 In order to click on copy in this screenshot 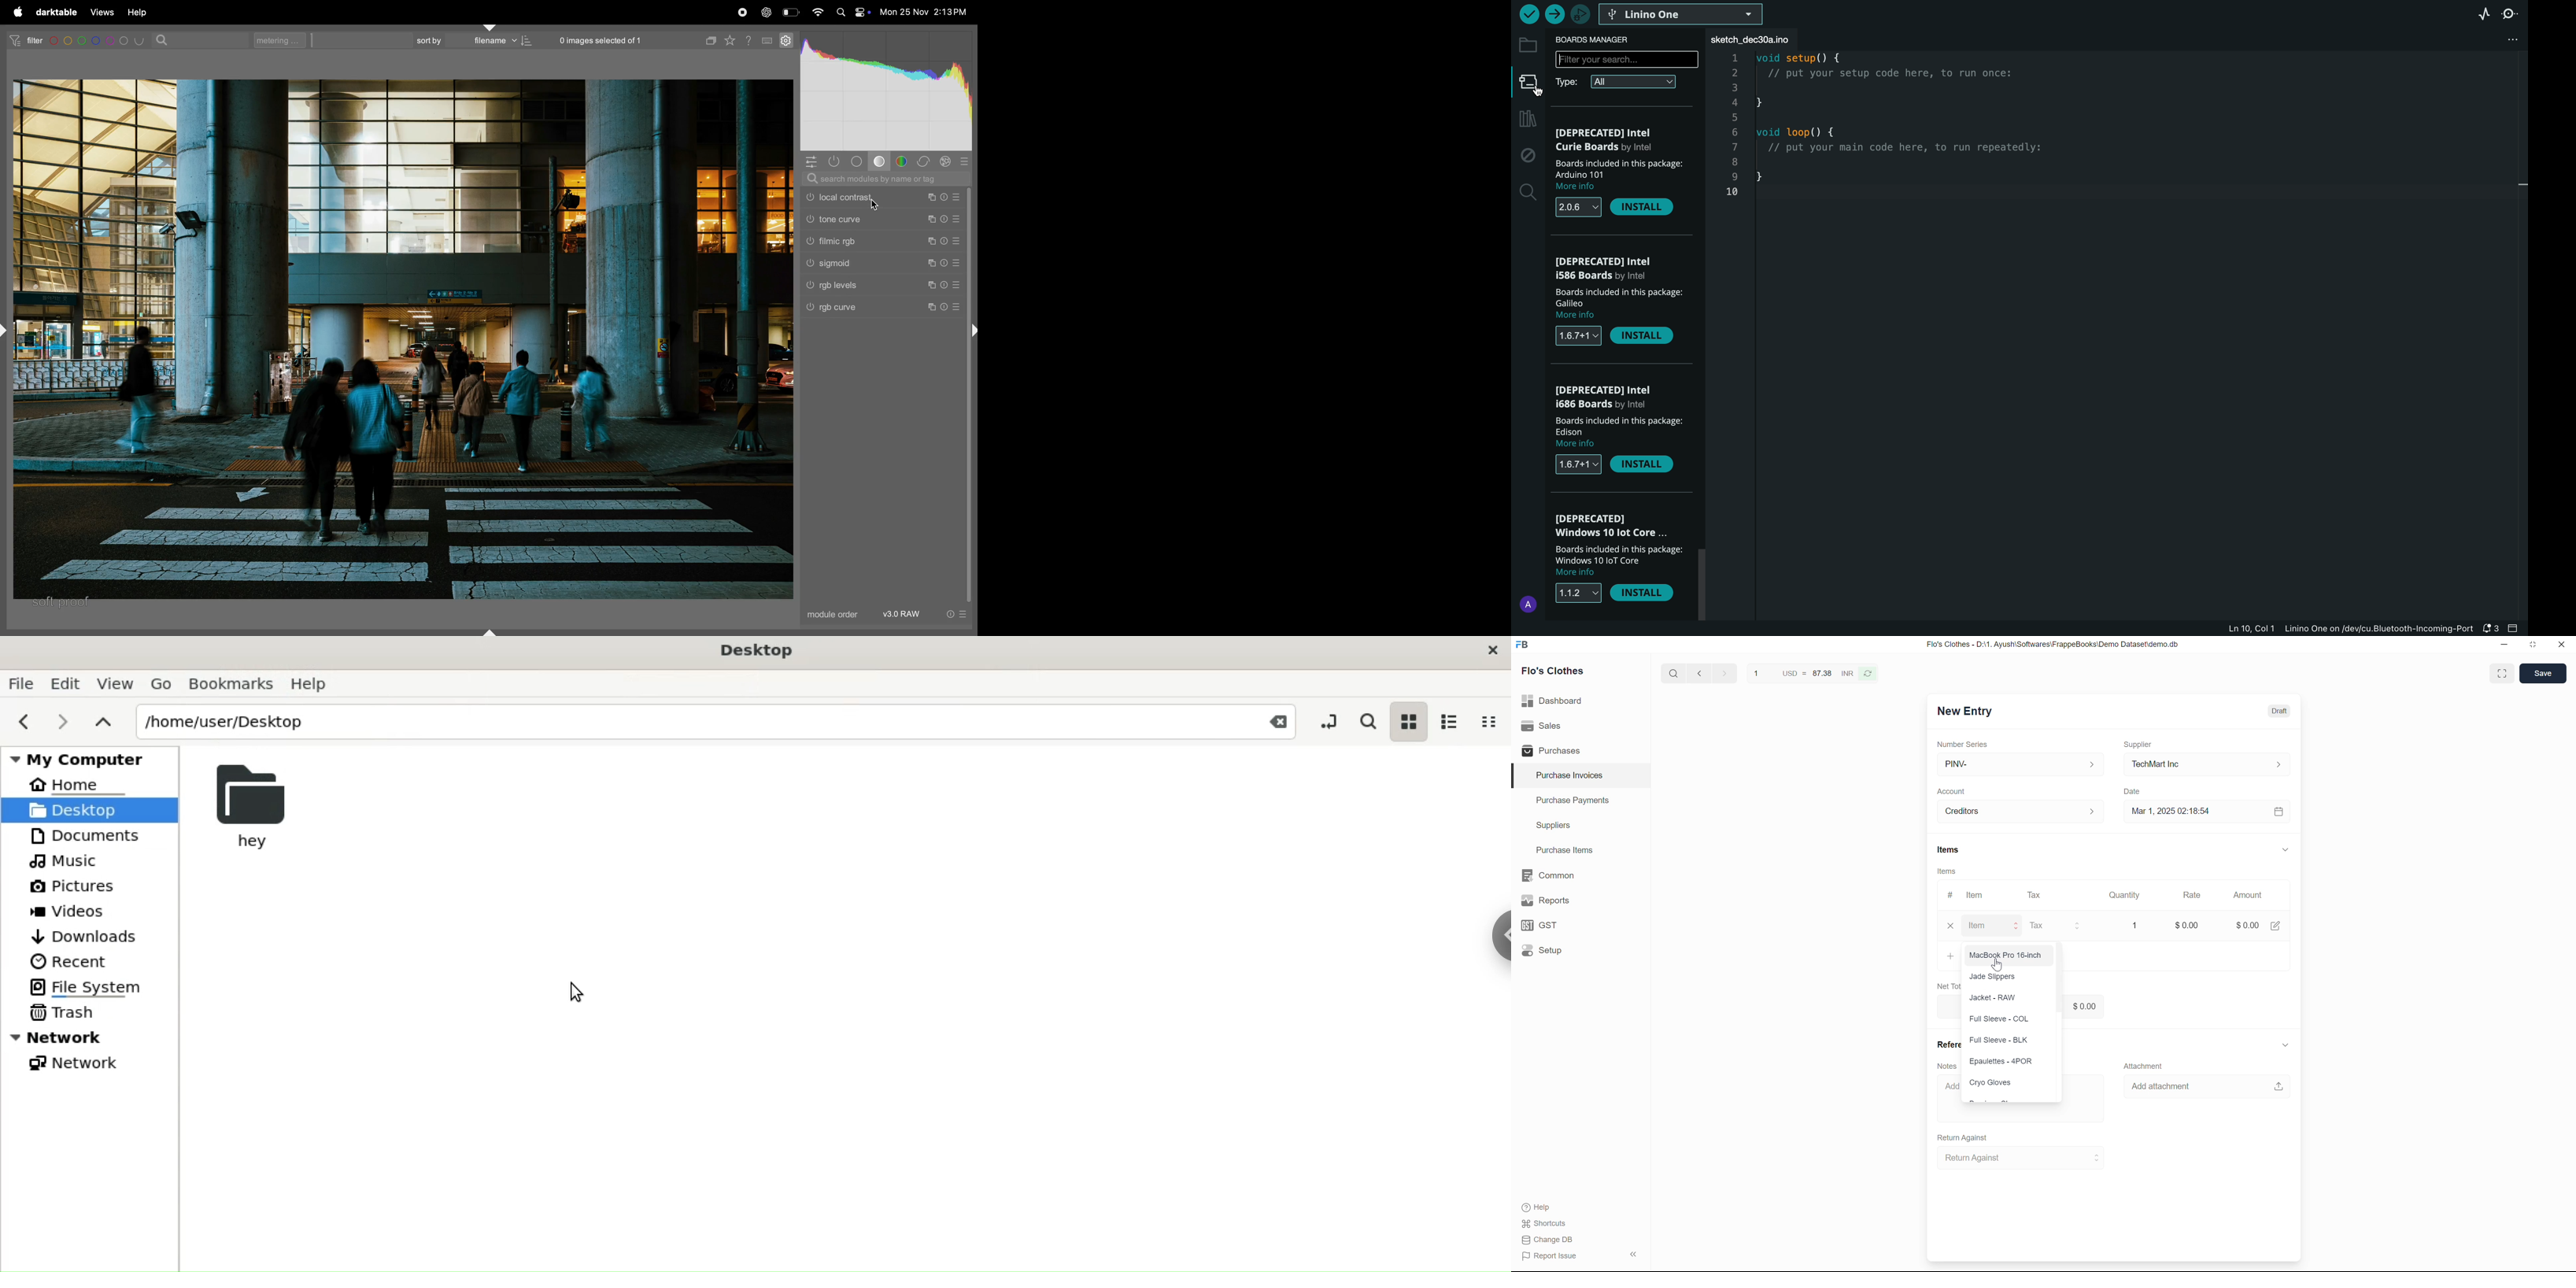, I will do `click(709, 39)`.